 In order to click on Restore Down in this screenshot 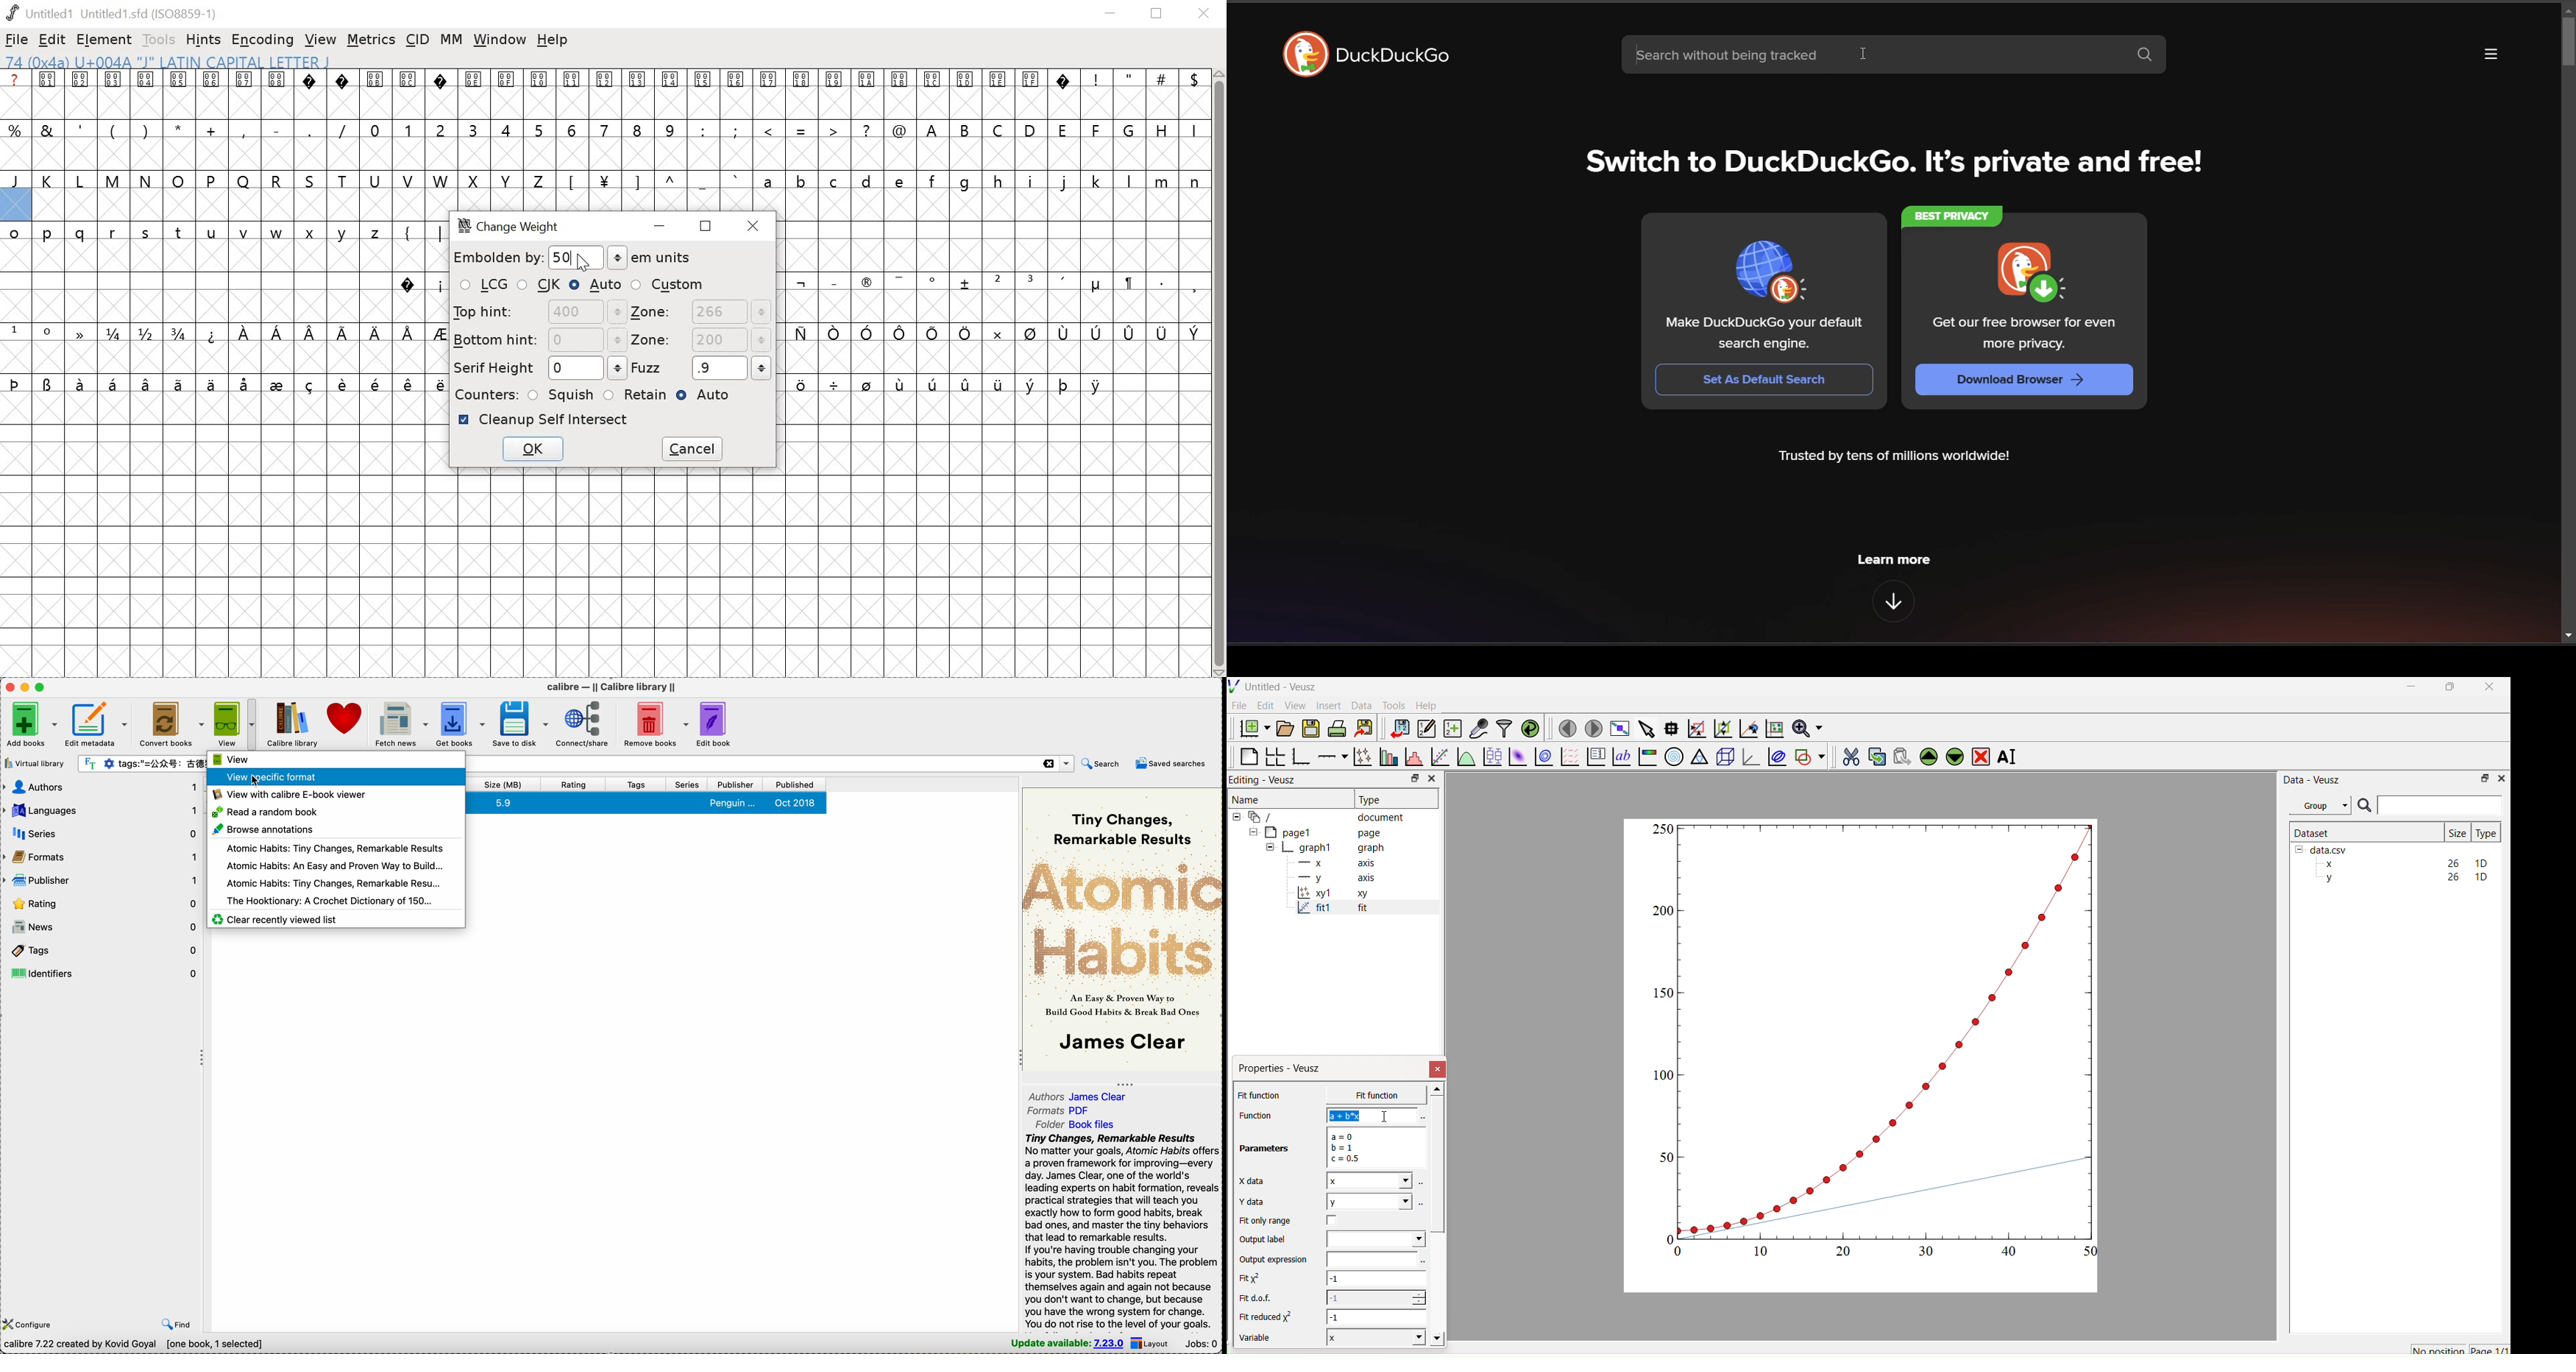, I will do `click(2481, 777)`.